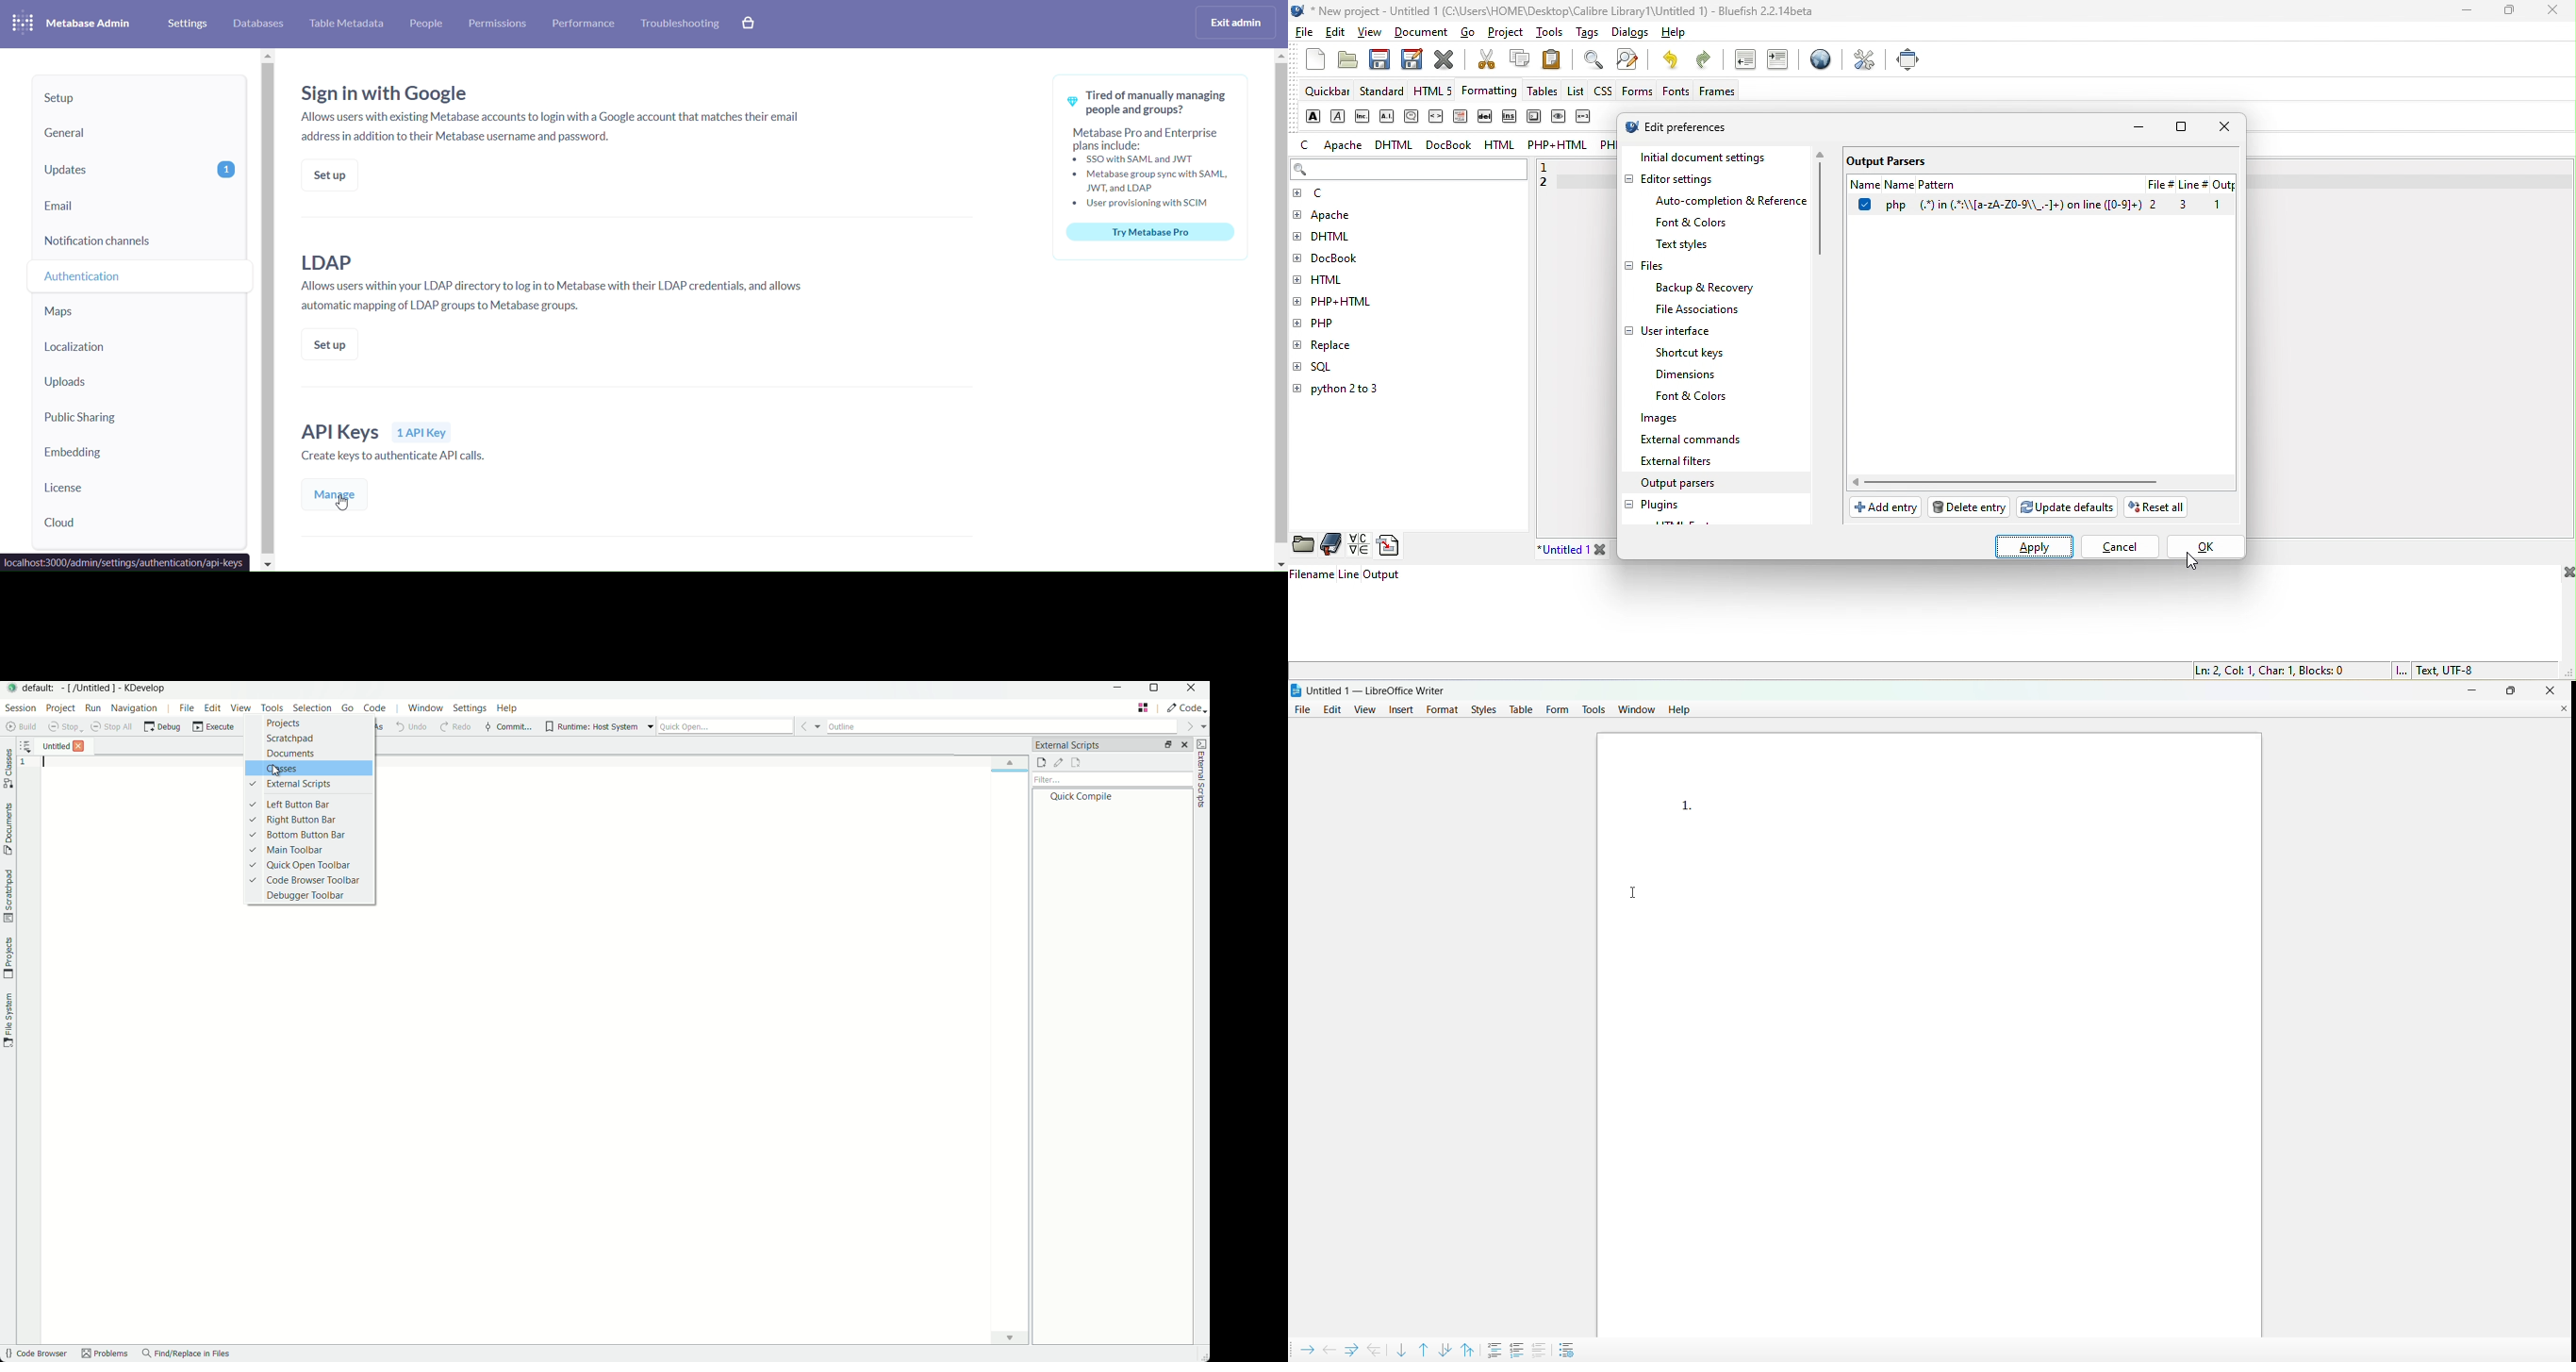  Describe the element at coordinates (8, 957) in the screenshot. I see `projects` at that location.